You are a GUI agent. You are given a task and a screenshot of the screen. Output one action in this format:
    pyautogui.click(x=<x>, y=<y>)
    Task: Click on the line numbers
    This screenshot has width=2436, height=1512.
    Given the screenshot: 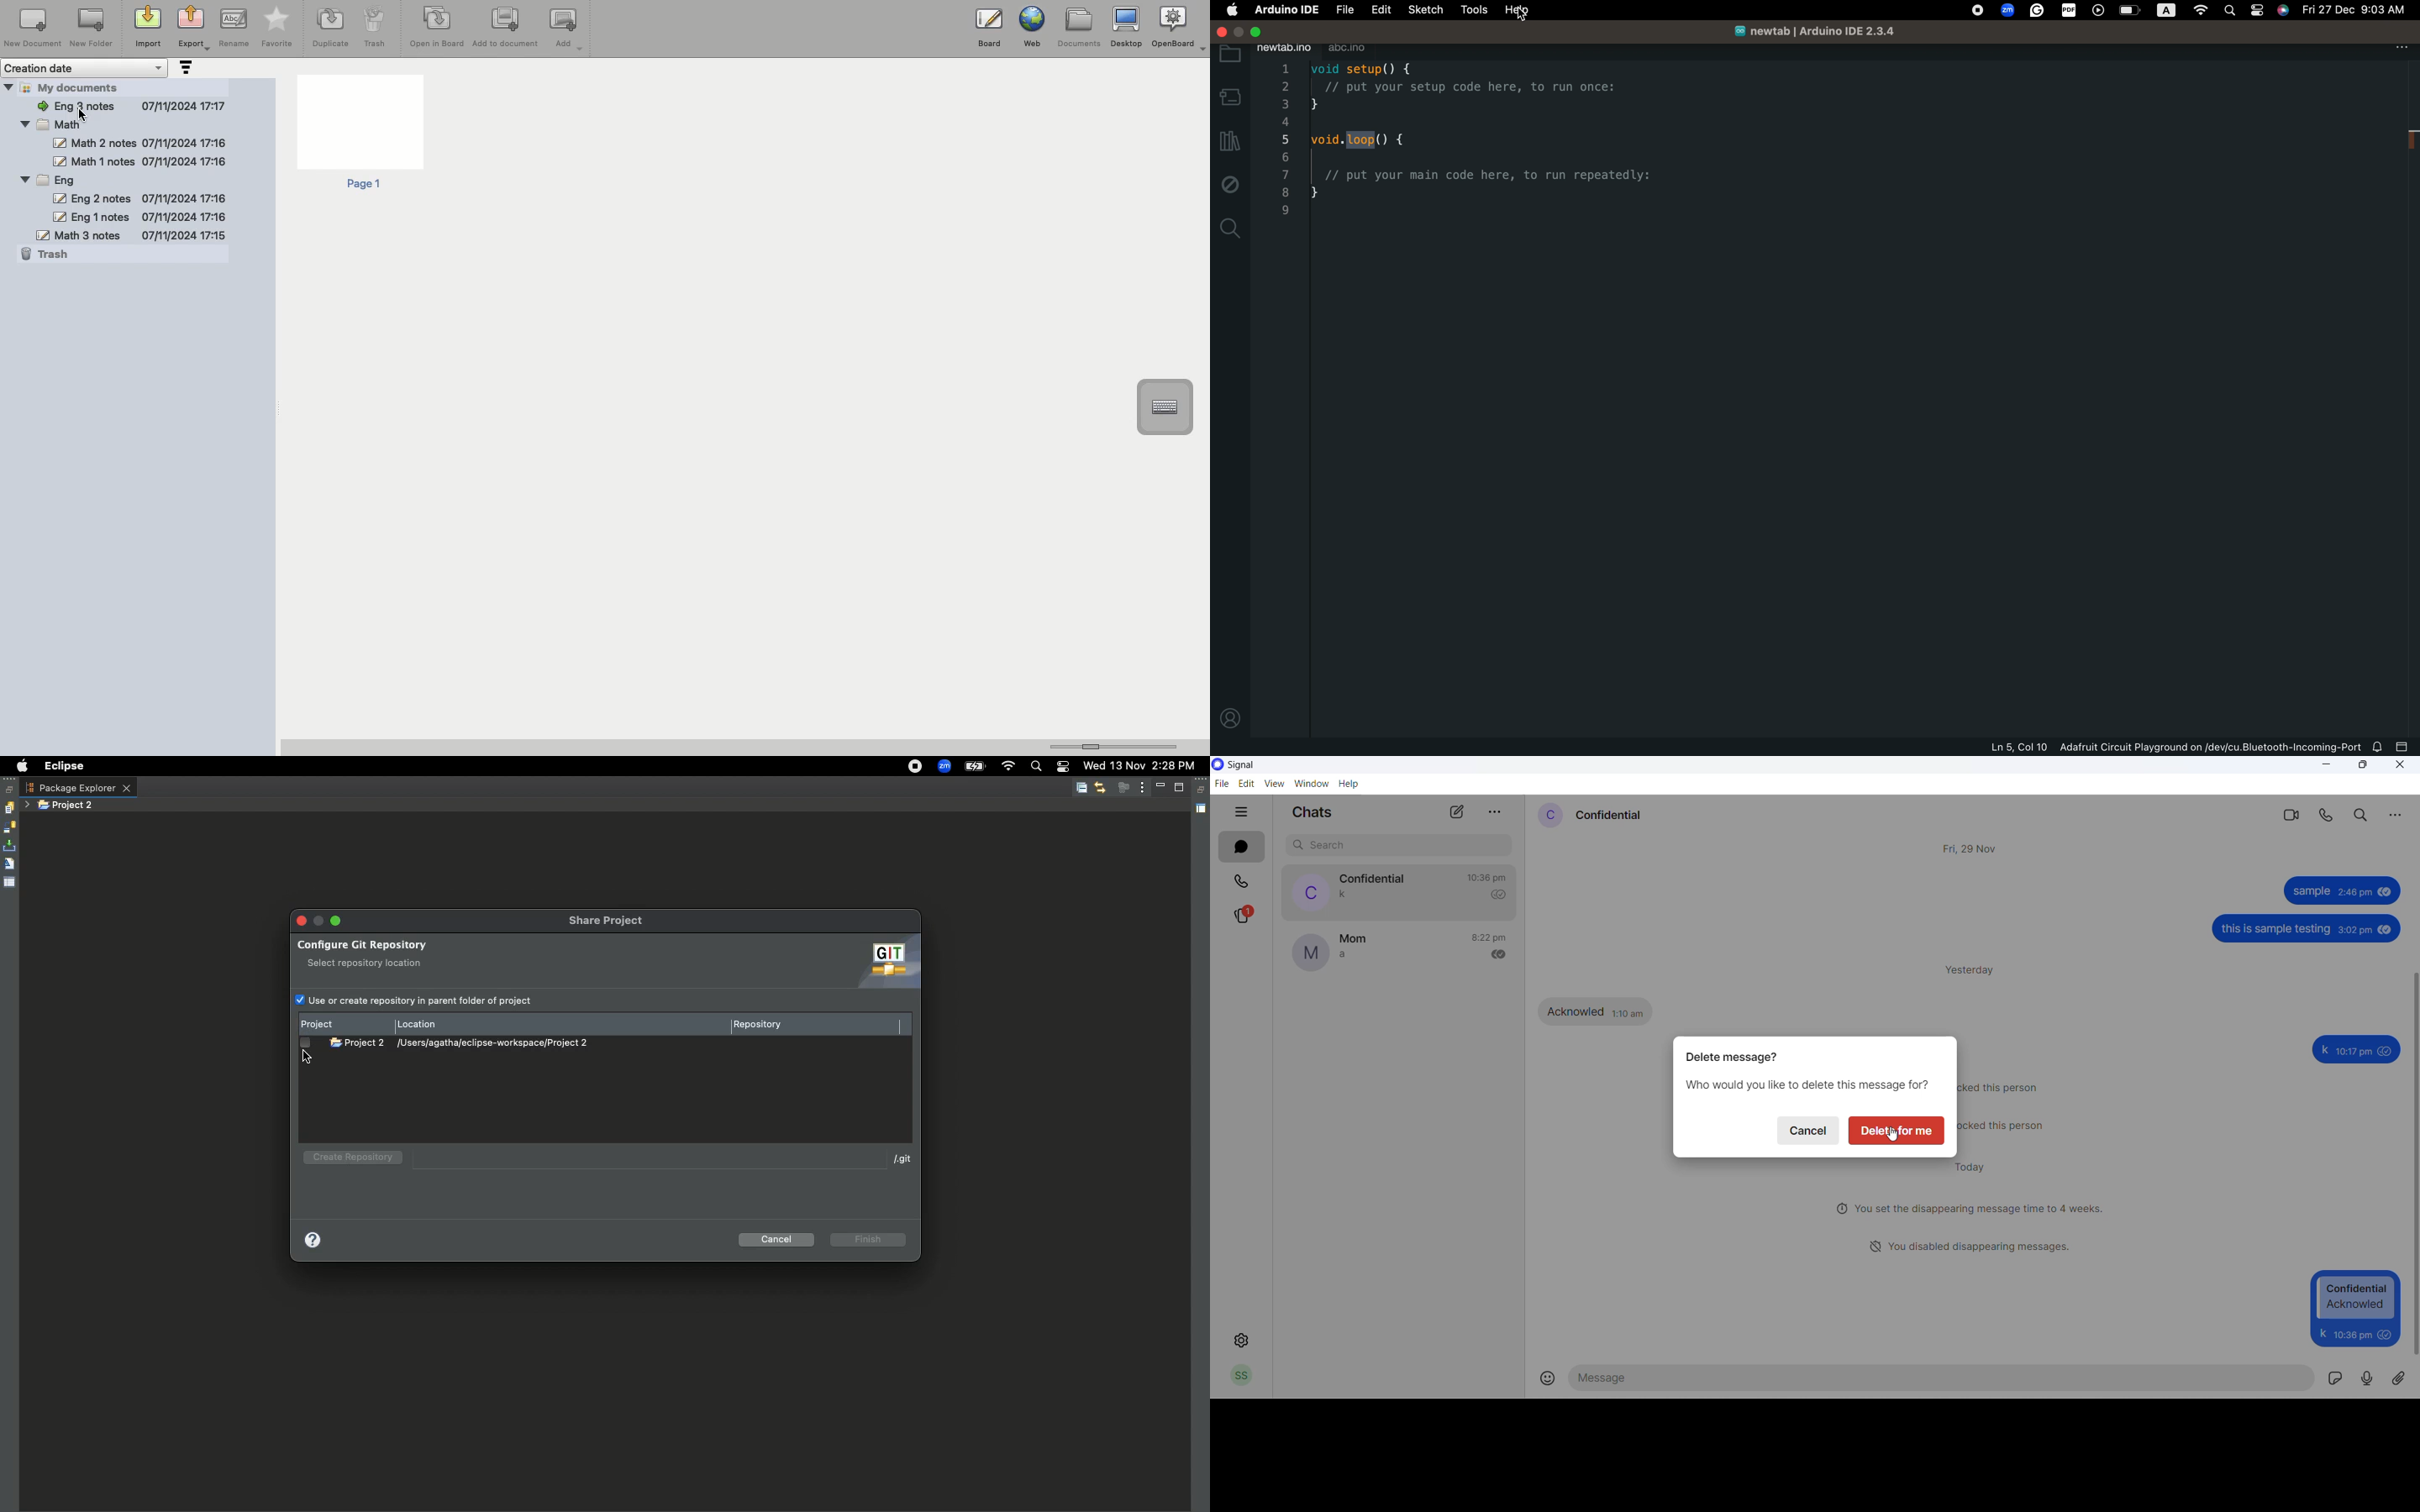 What is the action you would take?
    pyautogui.click(x=1284, y=142)
    